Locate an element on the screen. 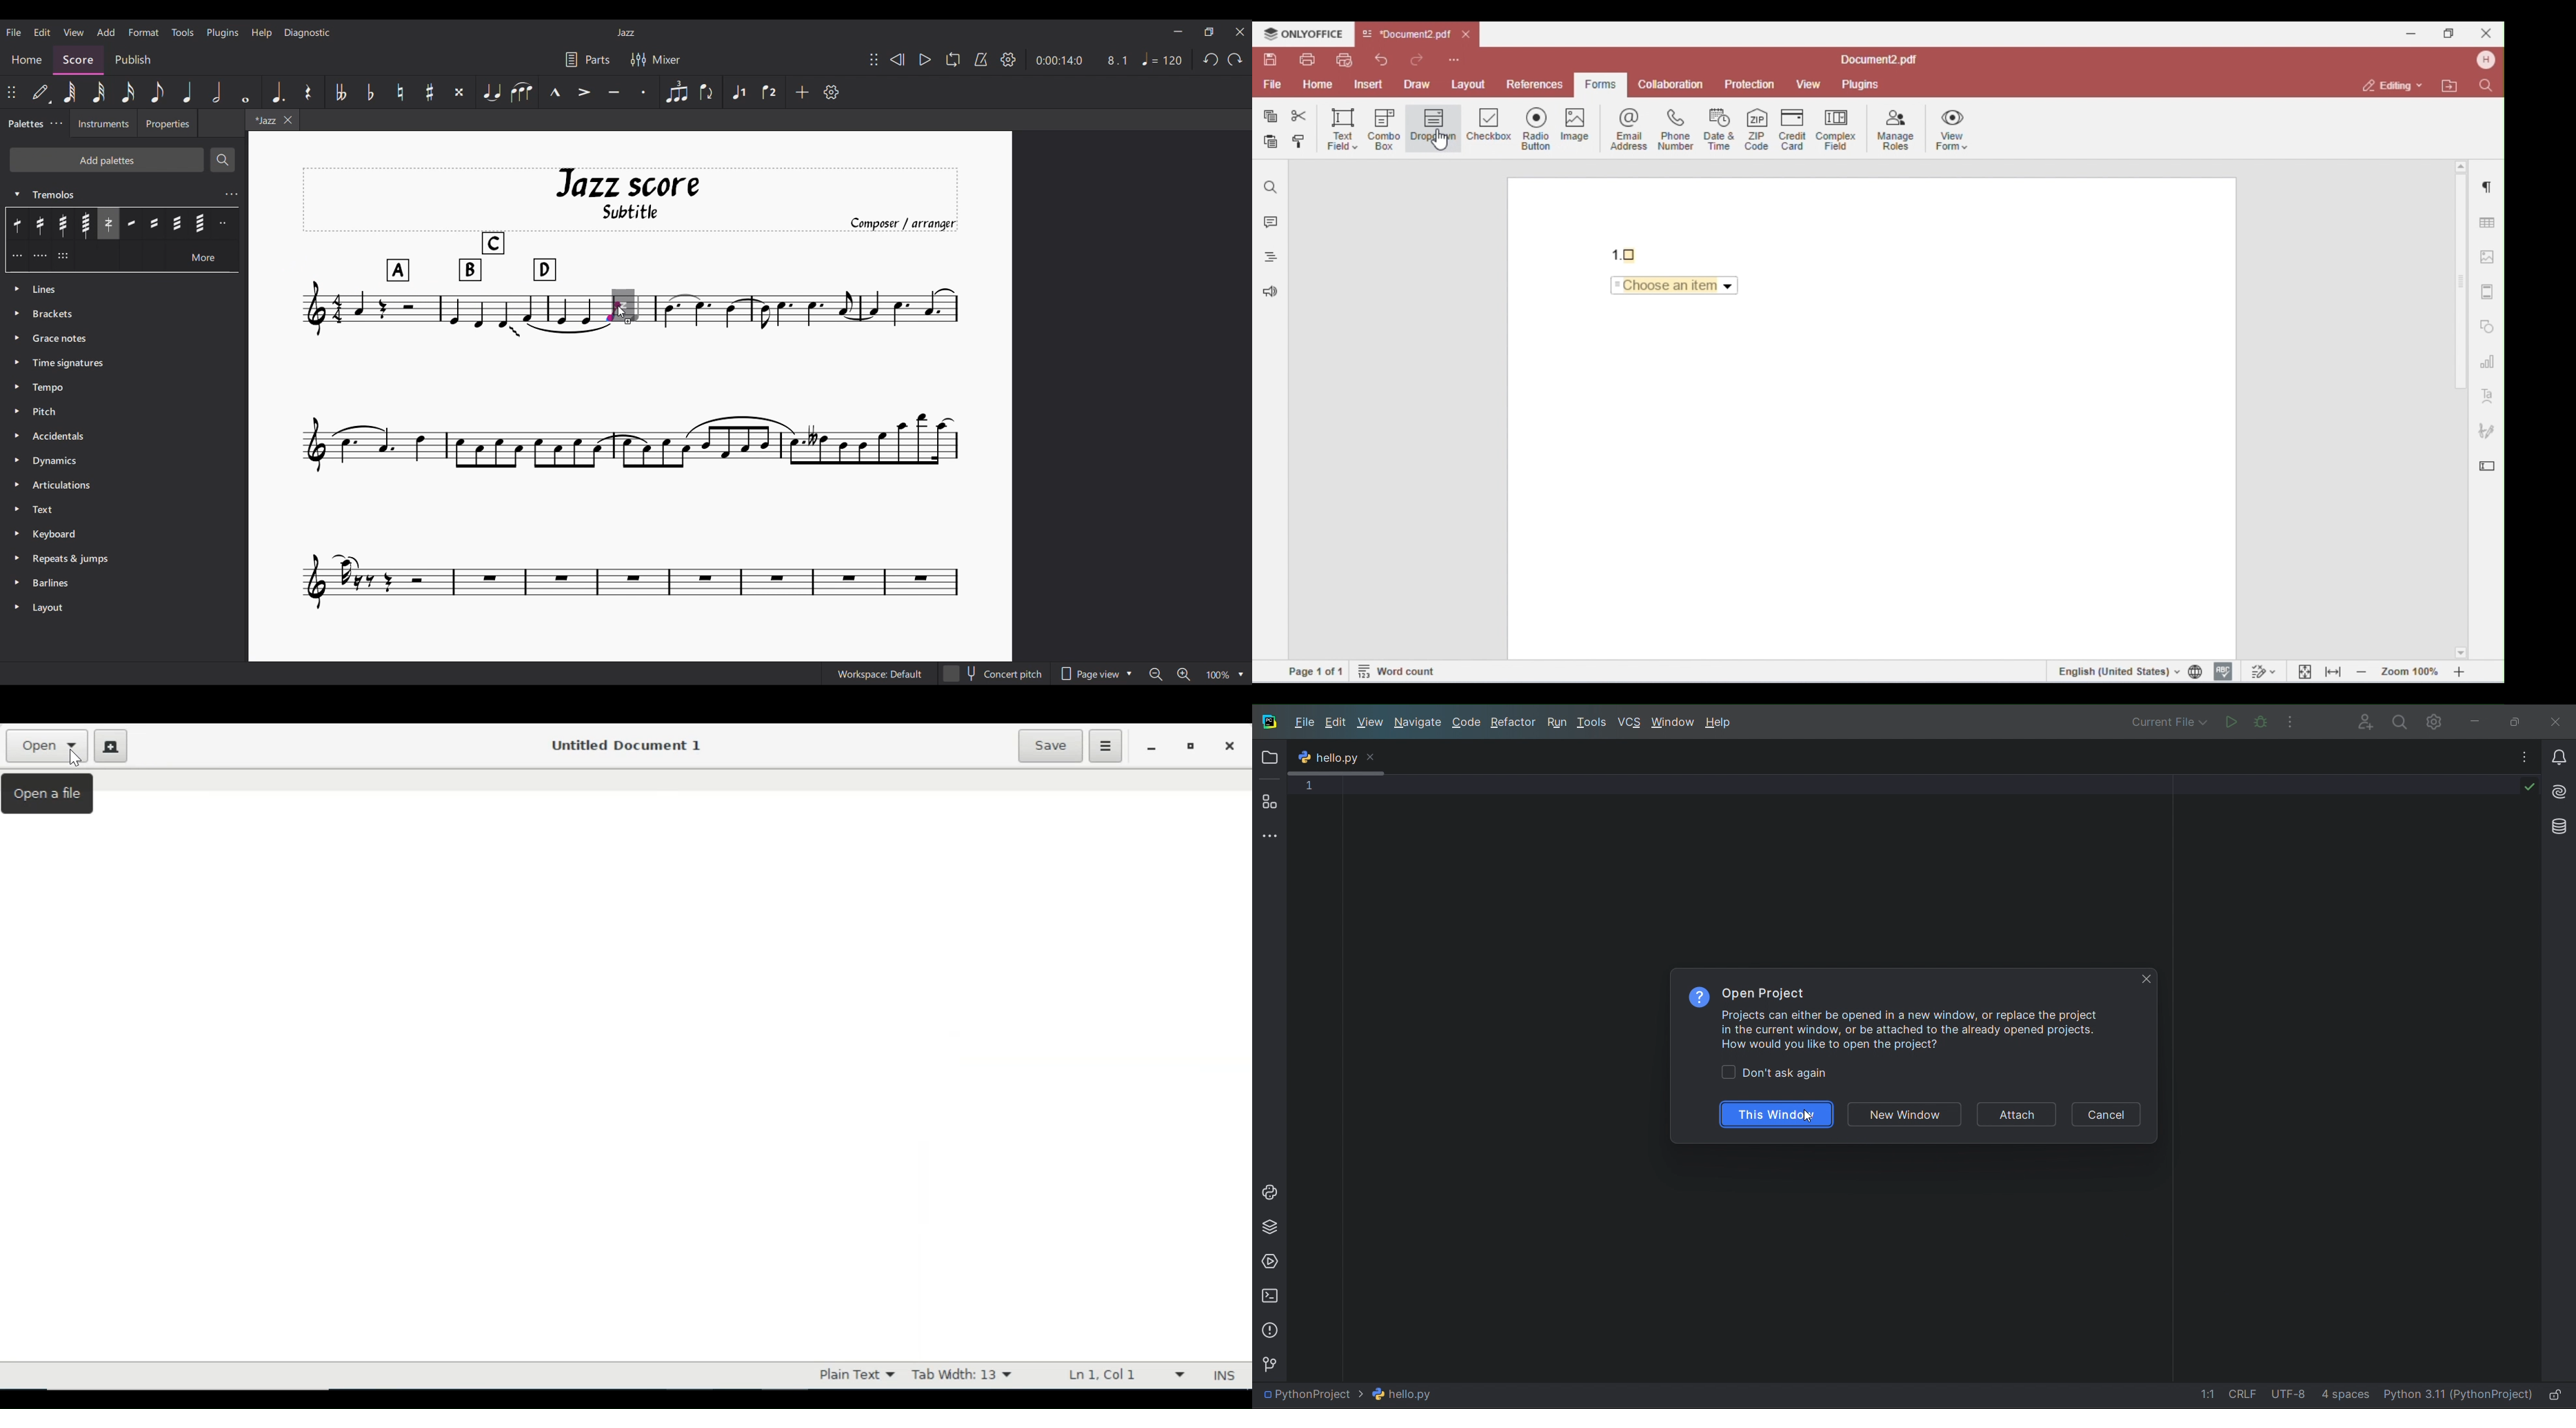 Image resolution: width=2576 pixels, height=1428 pixels. Toggle double flat is located at coordinates (341, 91).